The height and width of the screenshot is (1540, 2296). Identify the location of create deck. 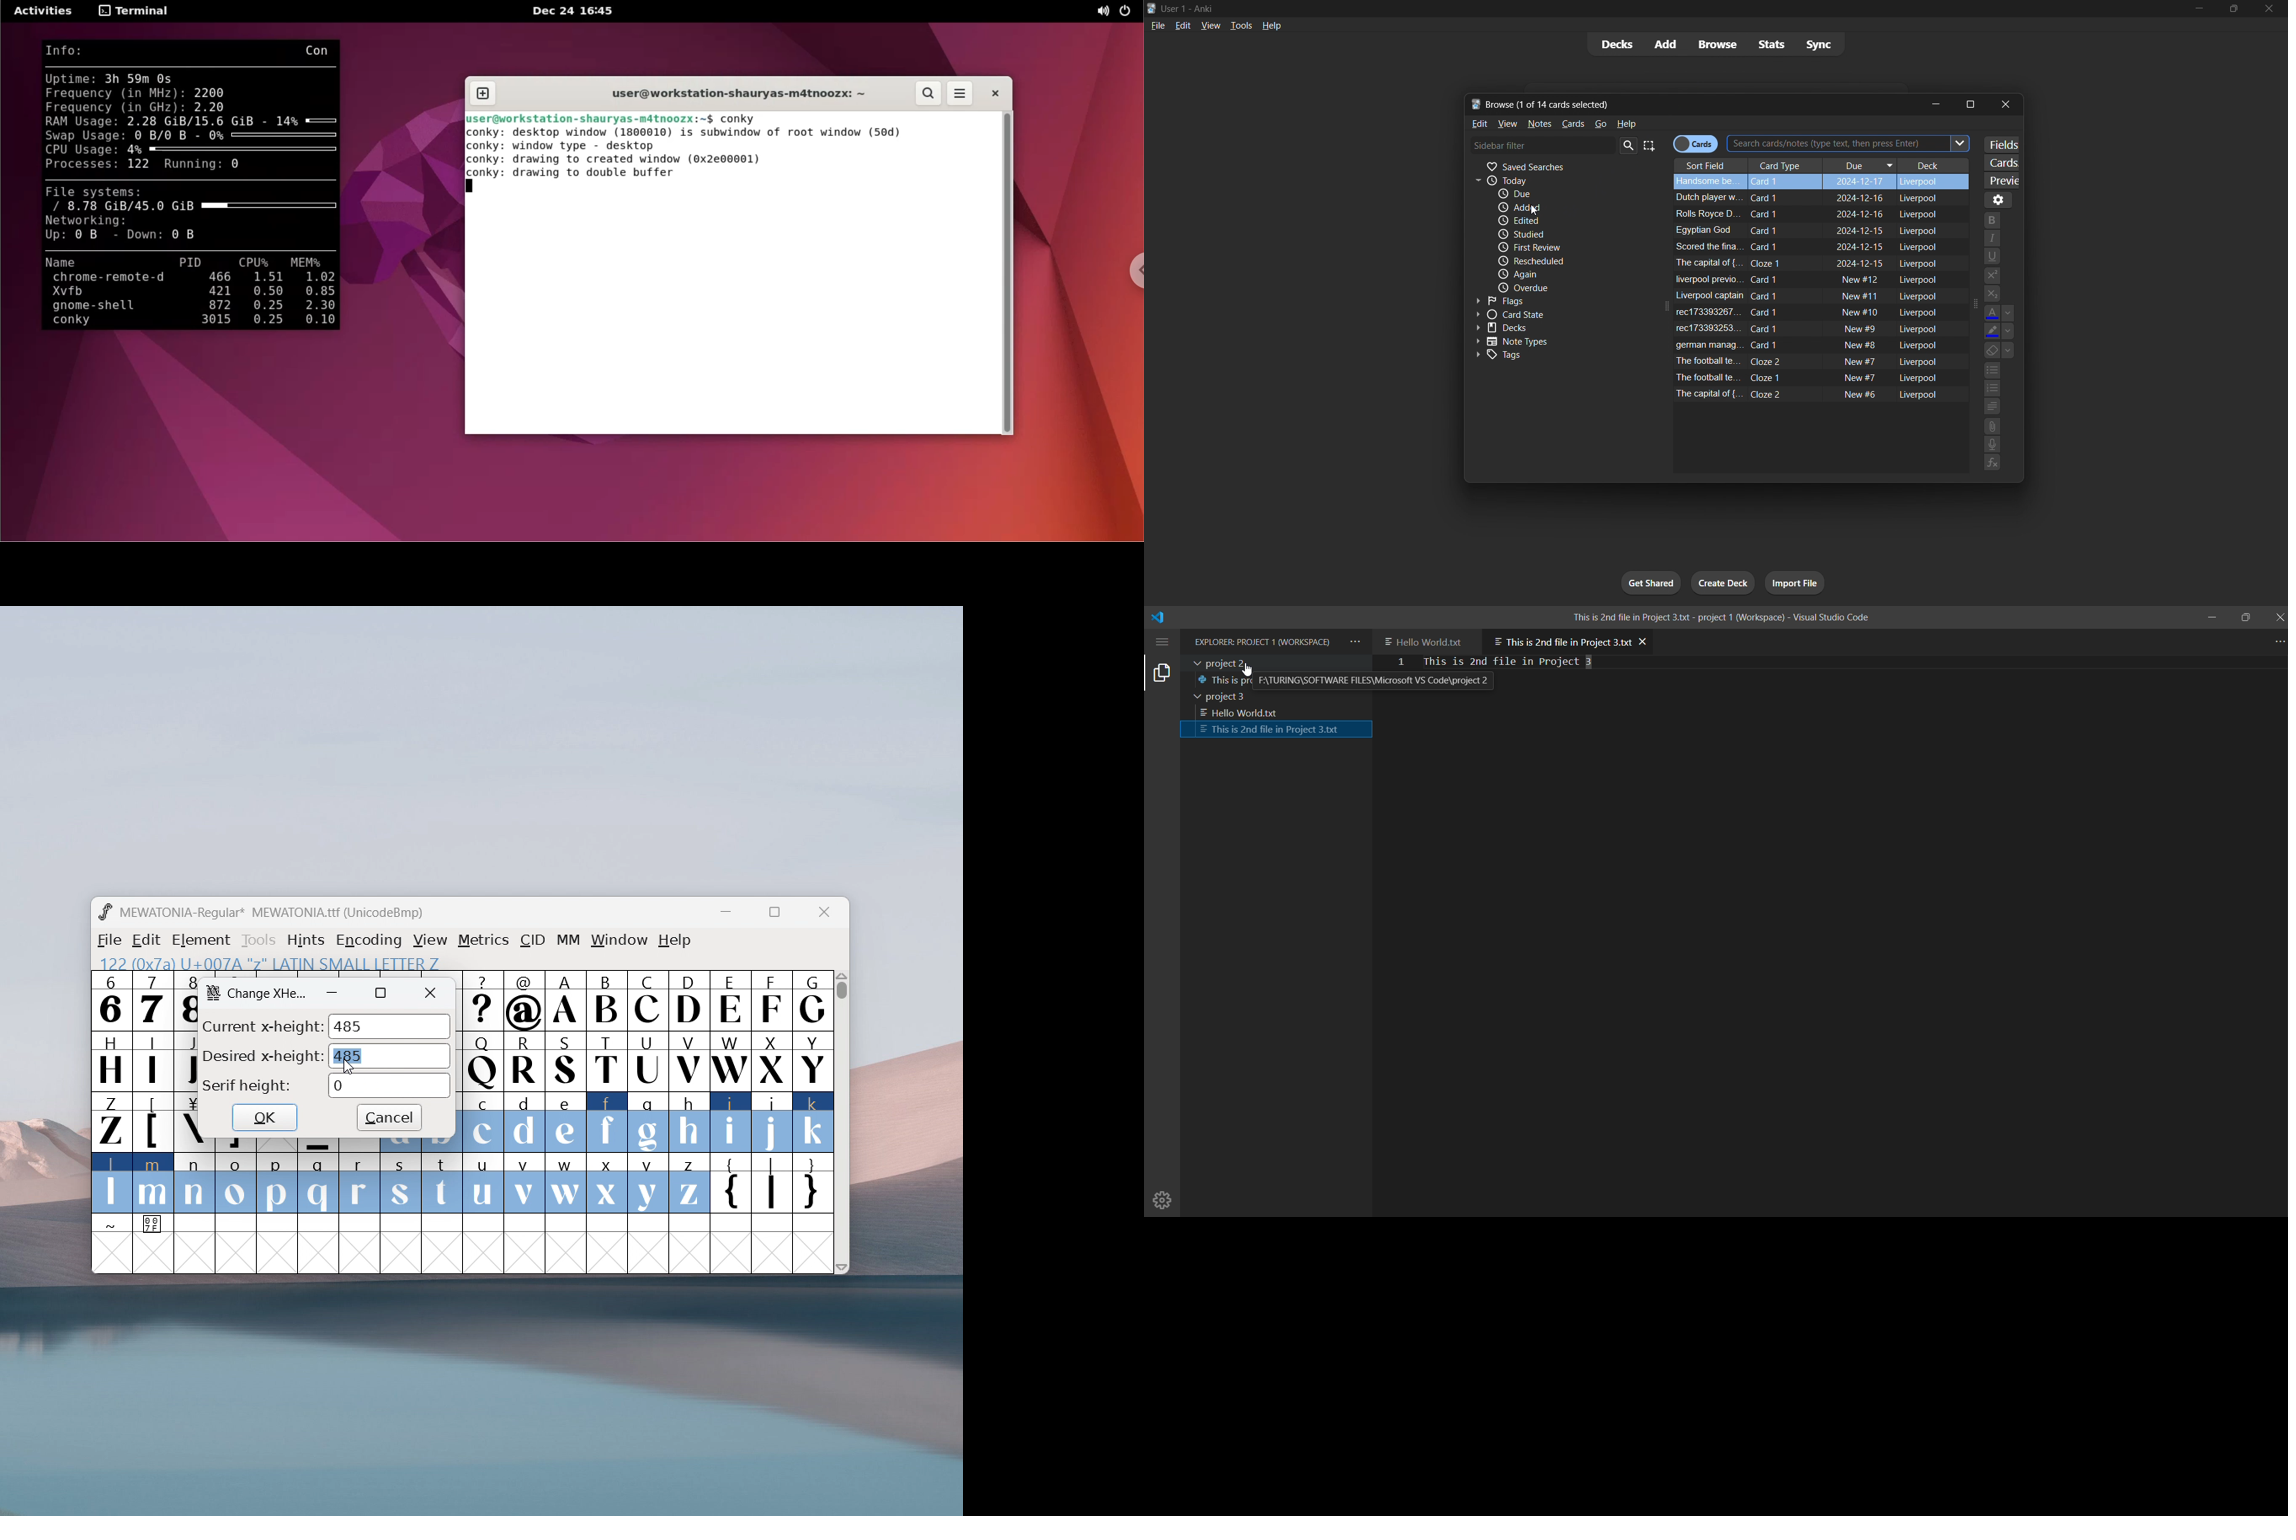
(1723, 582).